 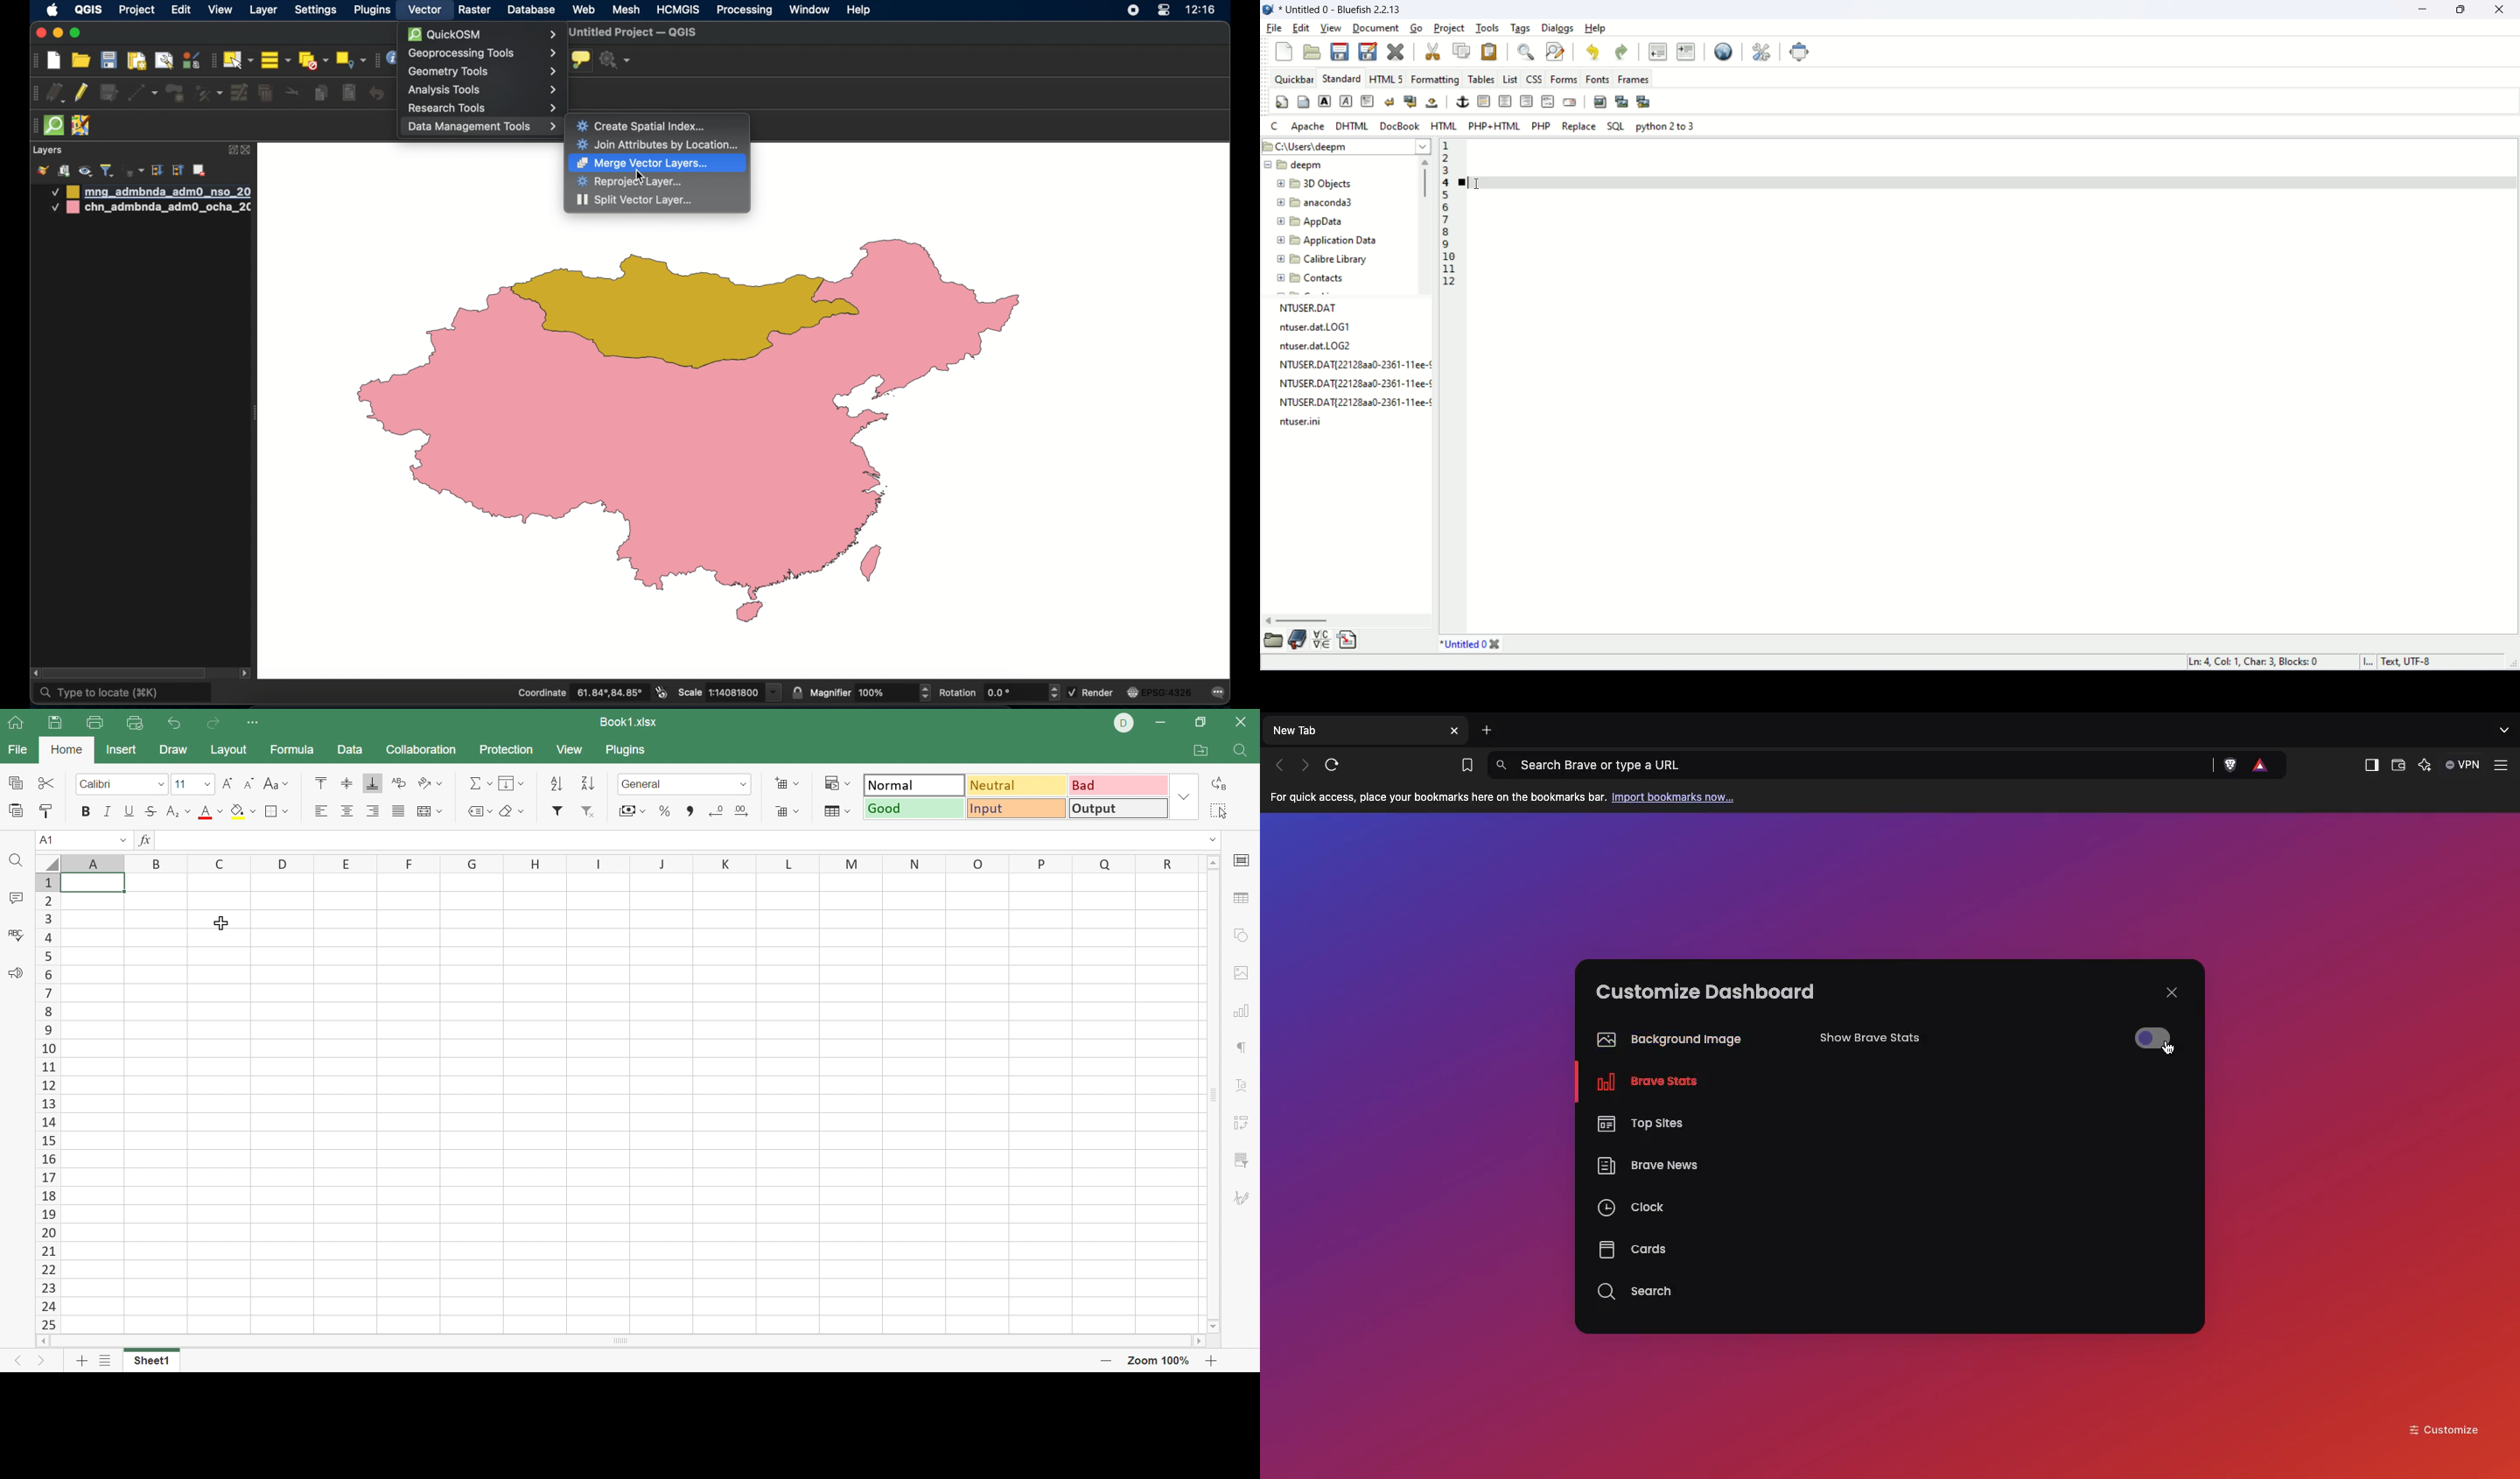 I want to click on digitizing toolbar, so click(x=36, y=95).